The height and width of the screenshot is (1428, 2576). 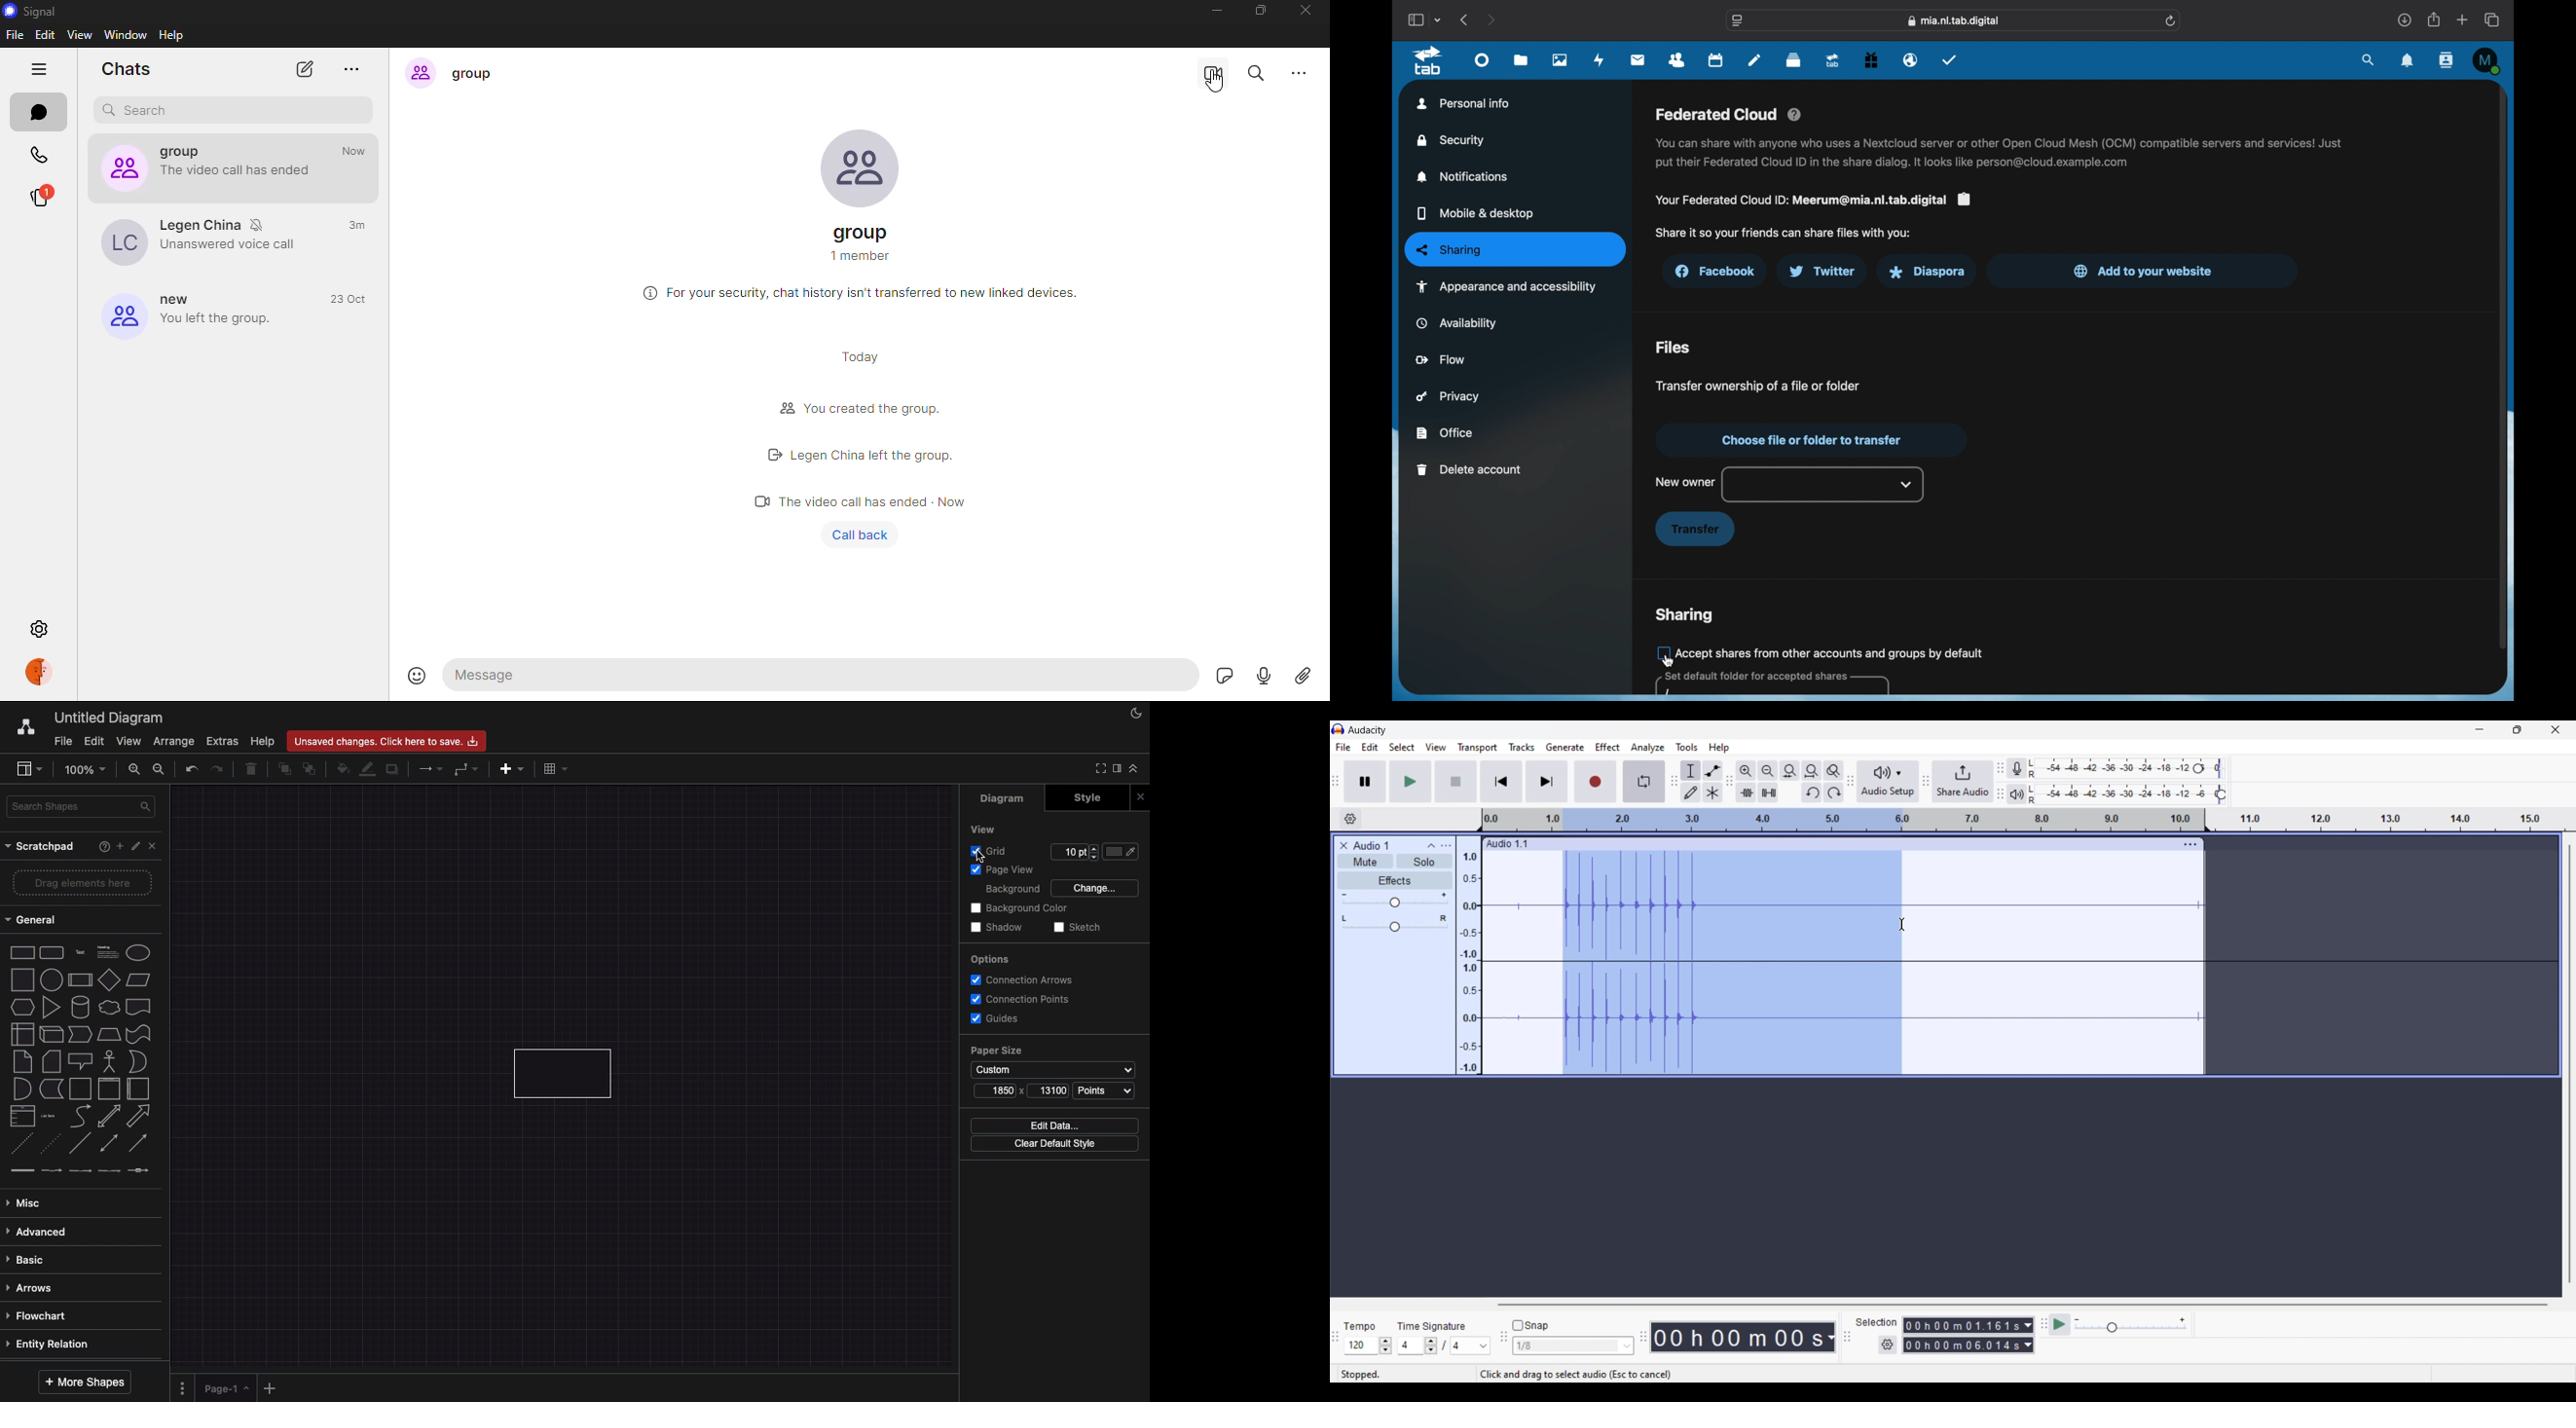 I want to click on twitter, so click(x=1822, y=271).